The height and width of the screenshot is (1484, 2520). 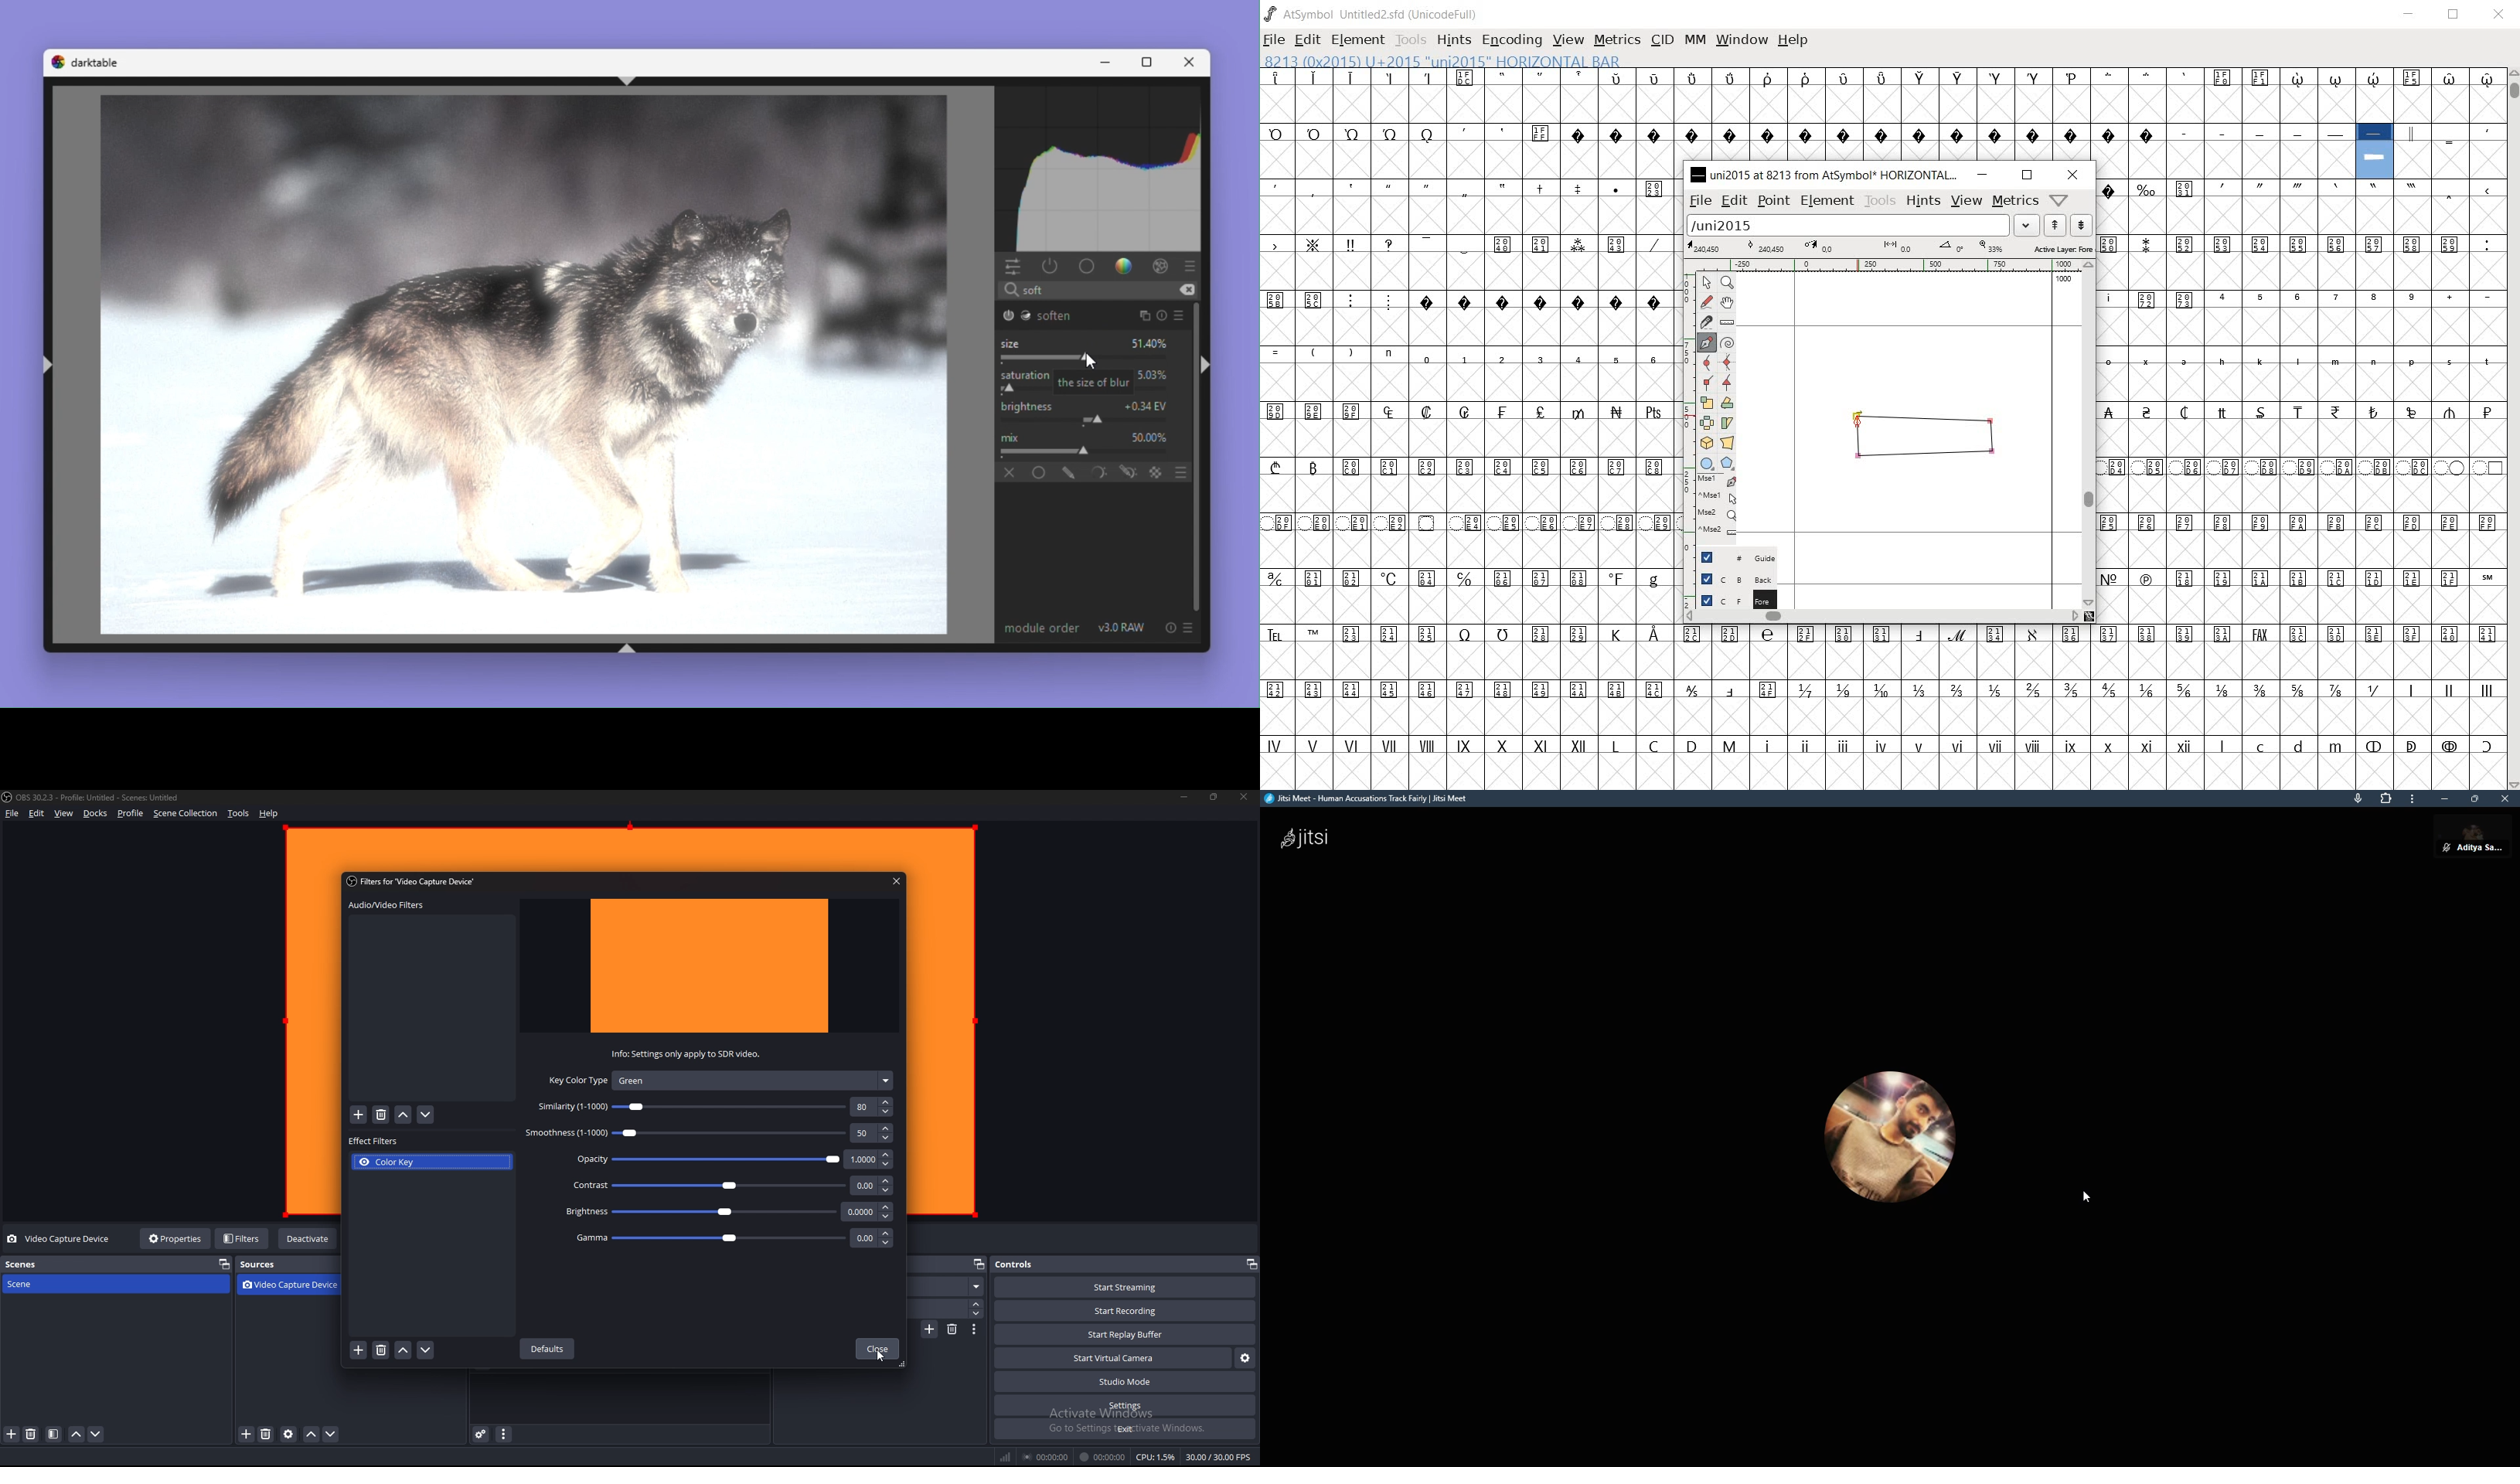 I want to click on Reset, so click(x=1163, y=316).